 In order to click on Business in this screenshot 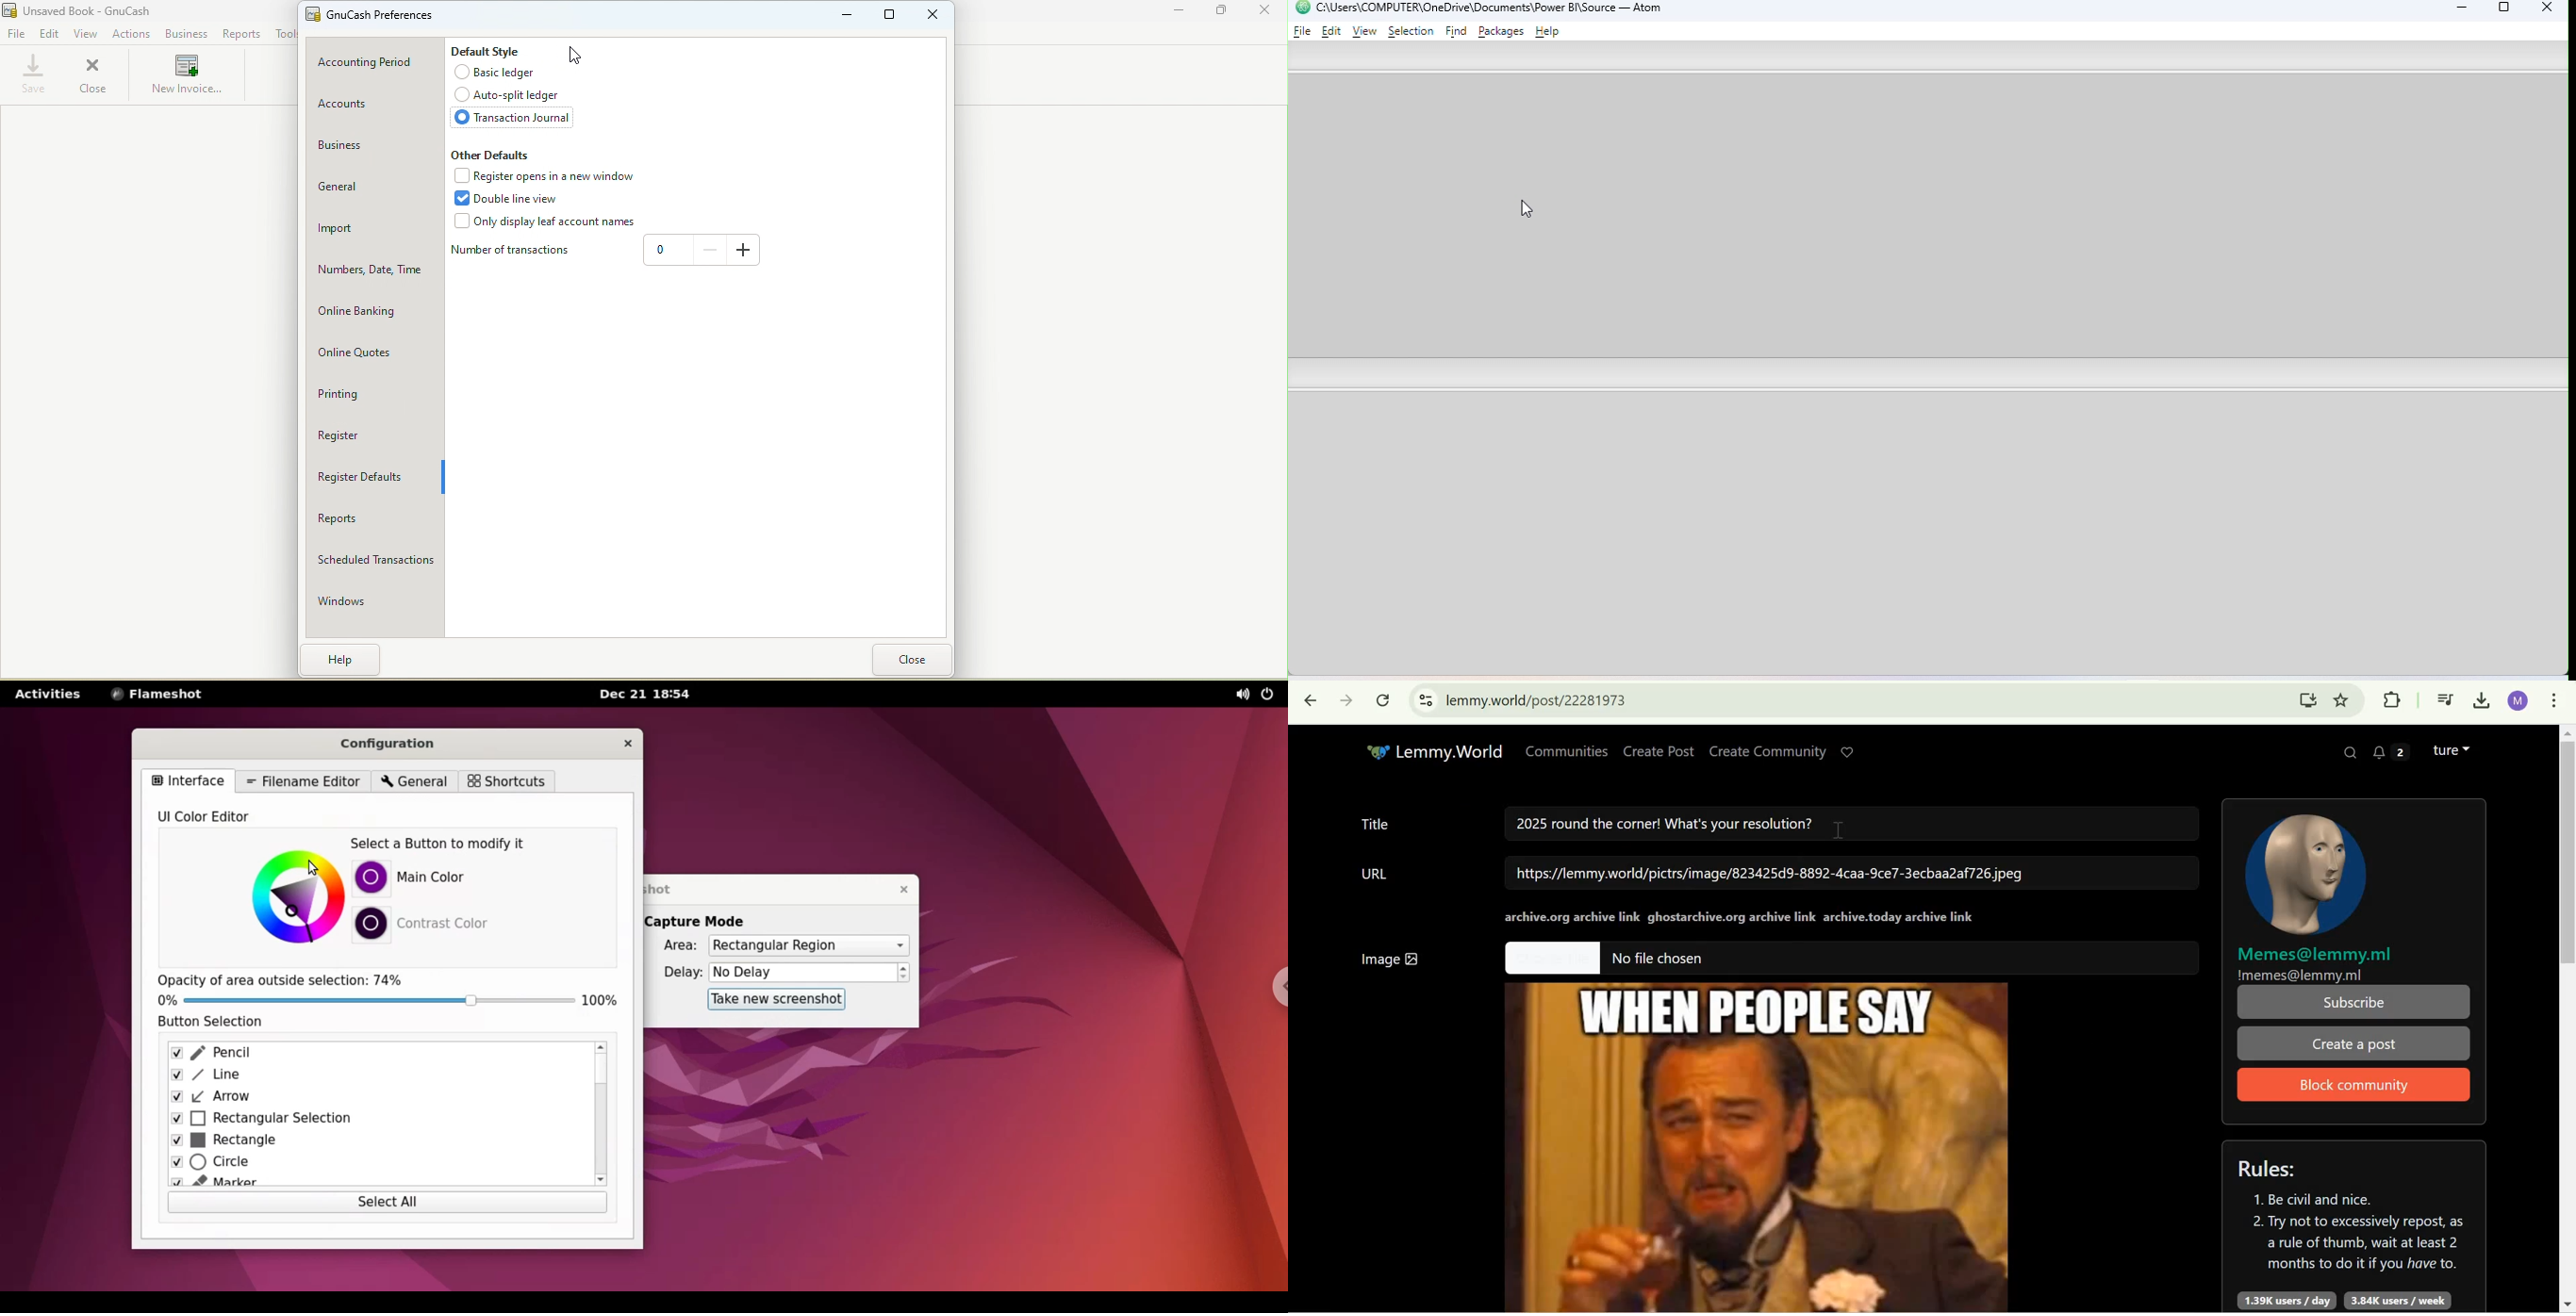, I will do `click(189, 34)`.